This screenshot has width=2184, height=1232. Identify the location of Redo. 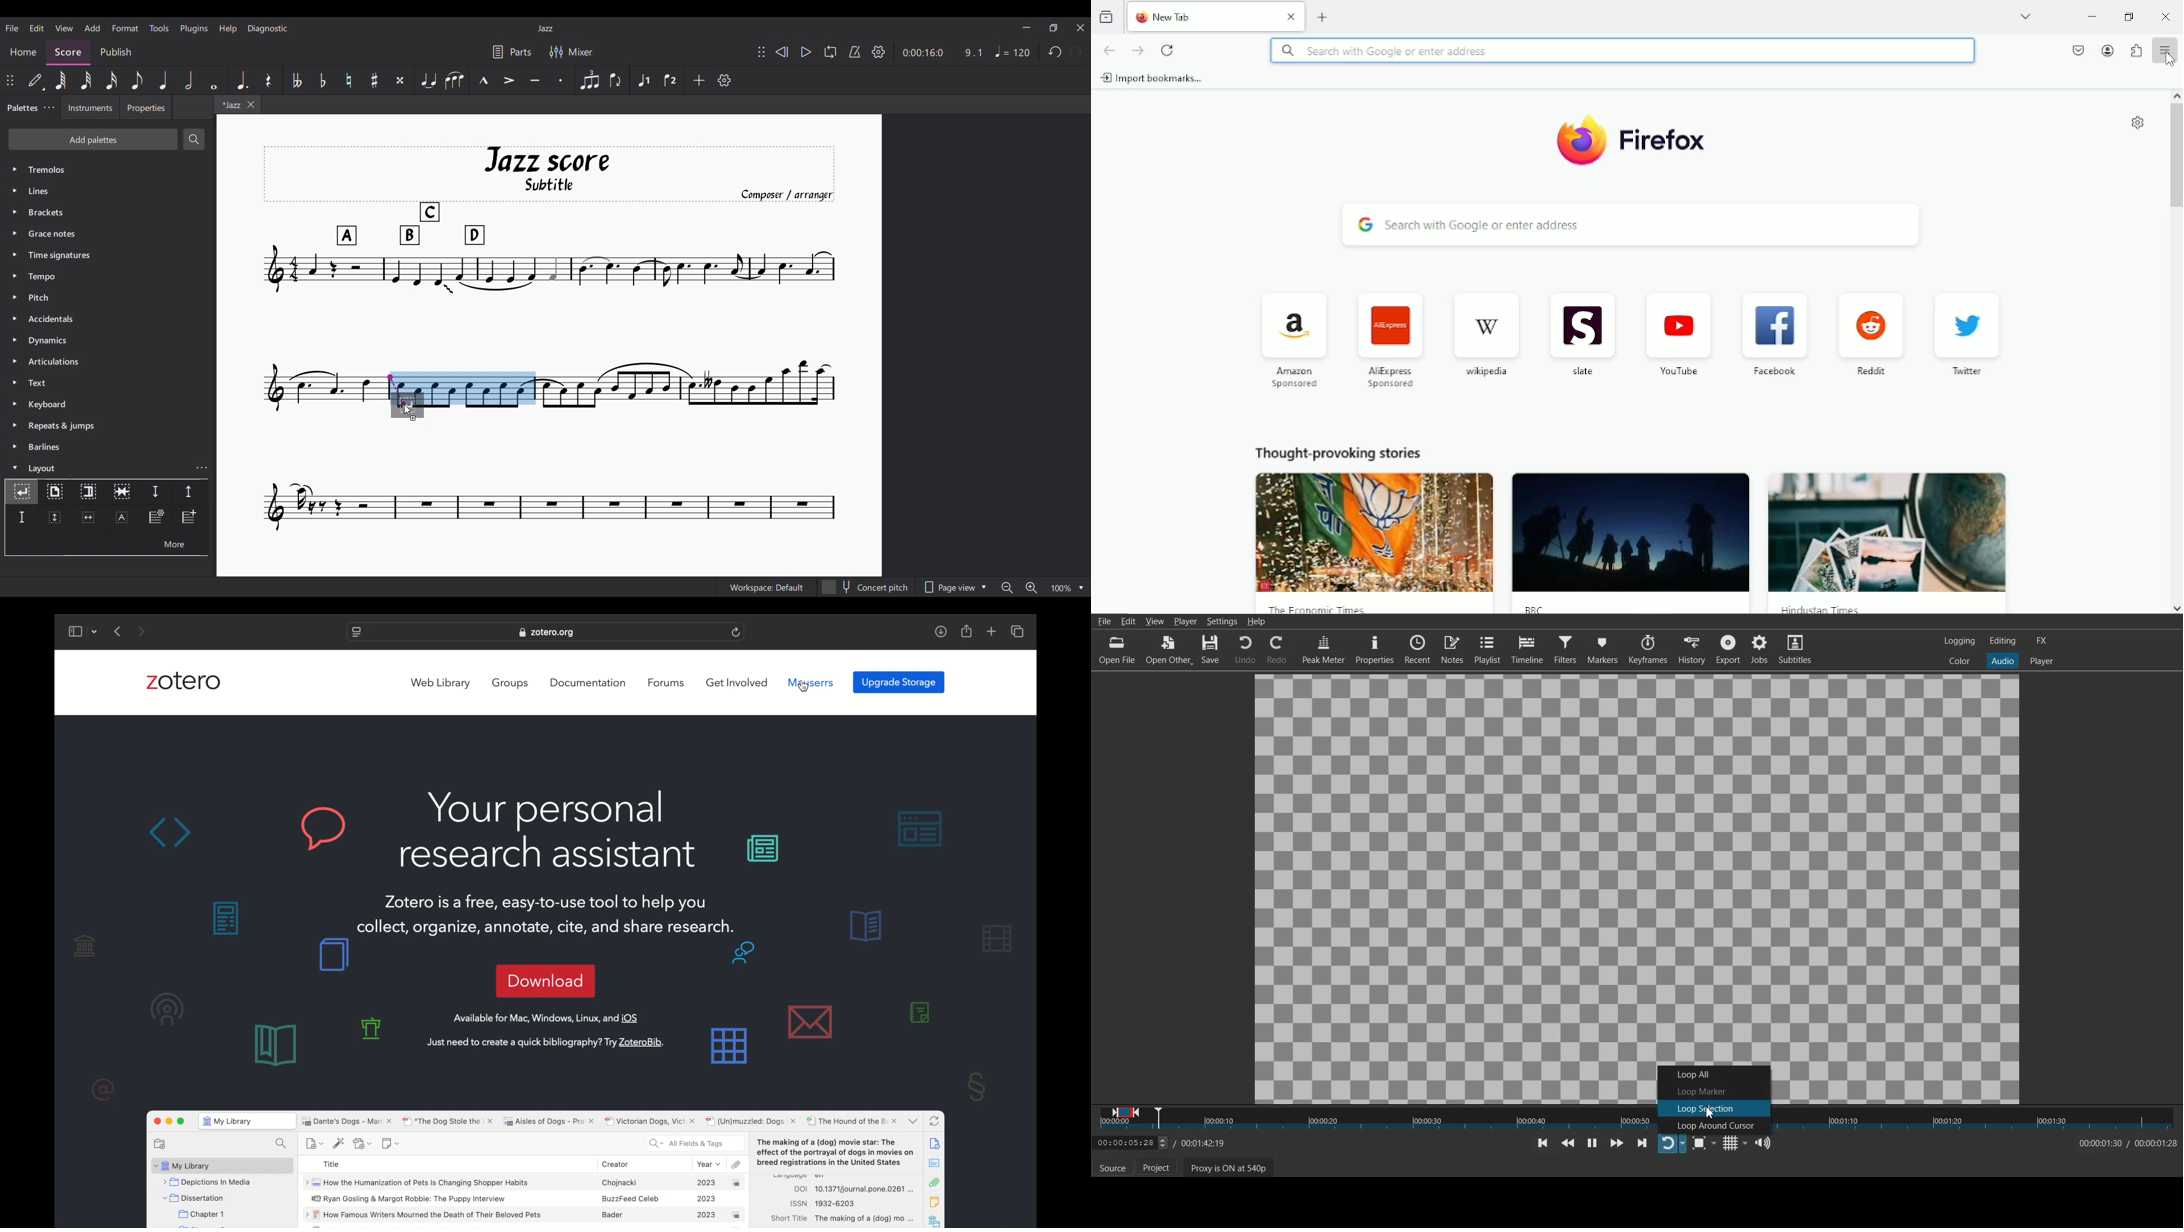
(1076, 51).